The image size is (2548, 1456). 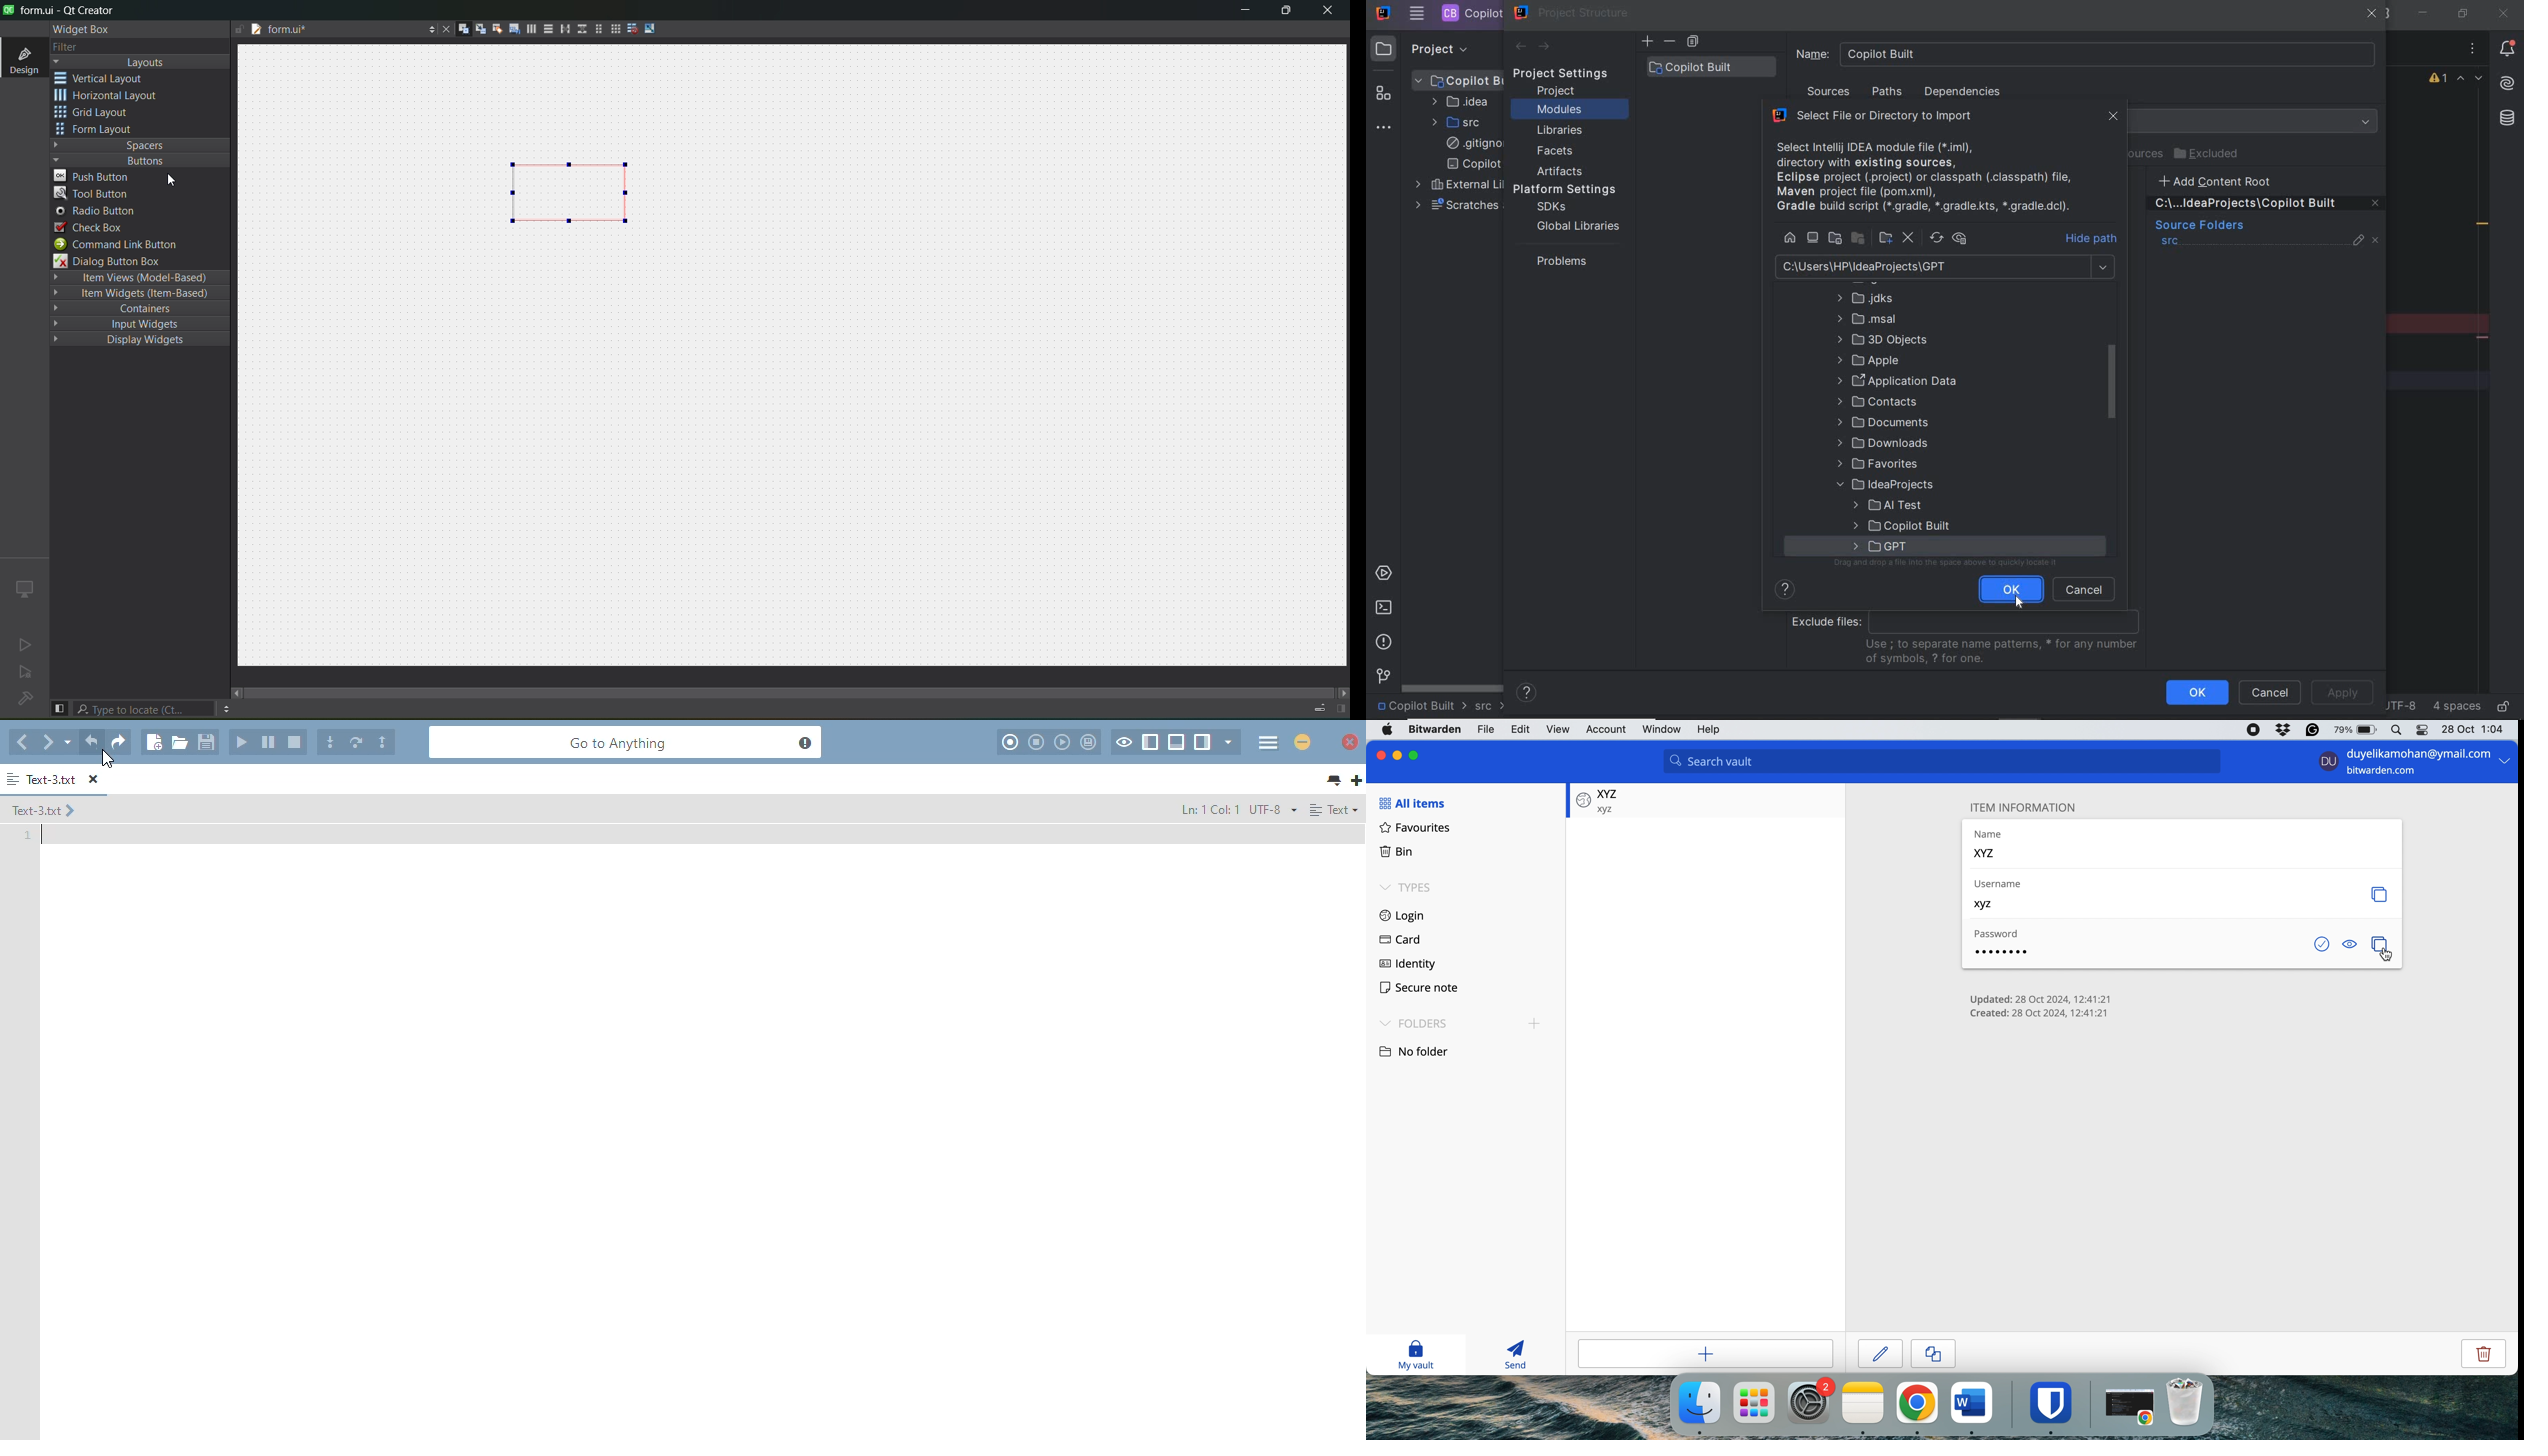 What do you see at coordinates (1996, 895) in the screenshot?
I see `username` at bounding box center [1996, 895].